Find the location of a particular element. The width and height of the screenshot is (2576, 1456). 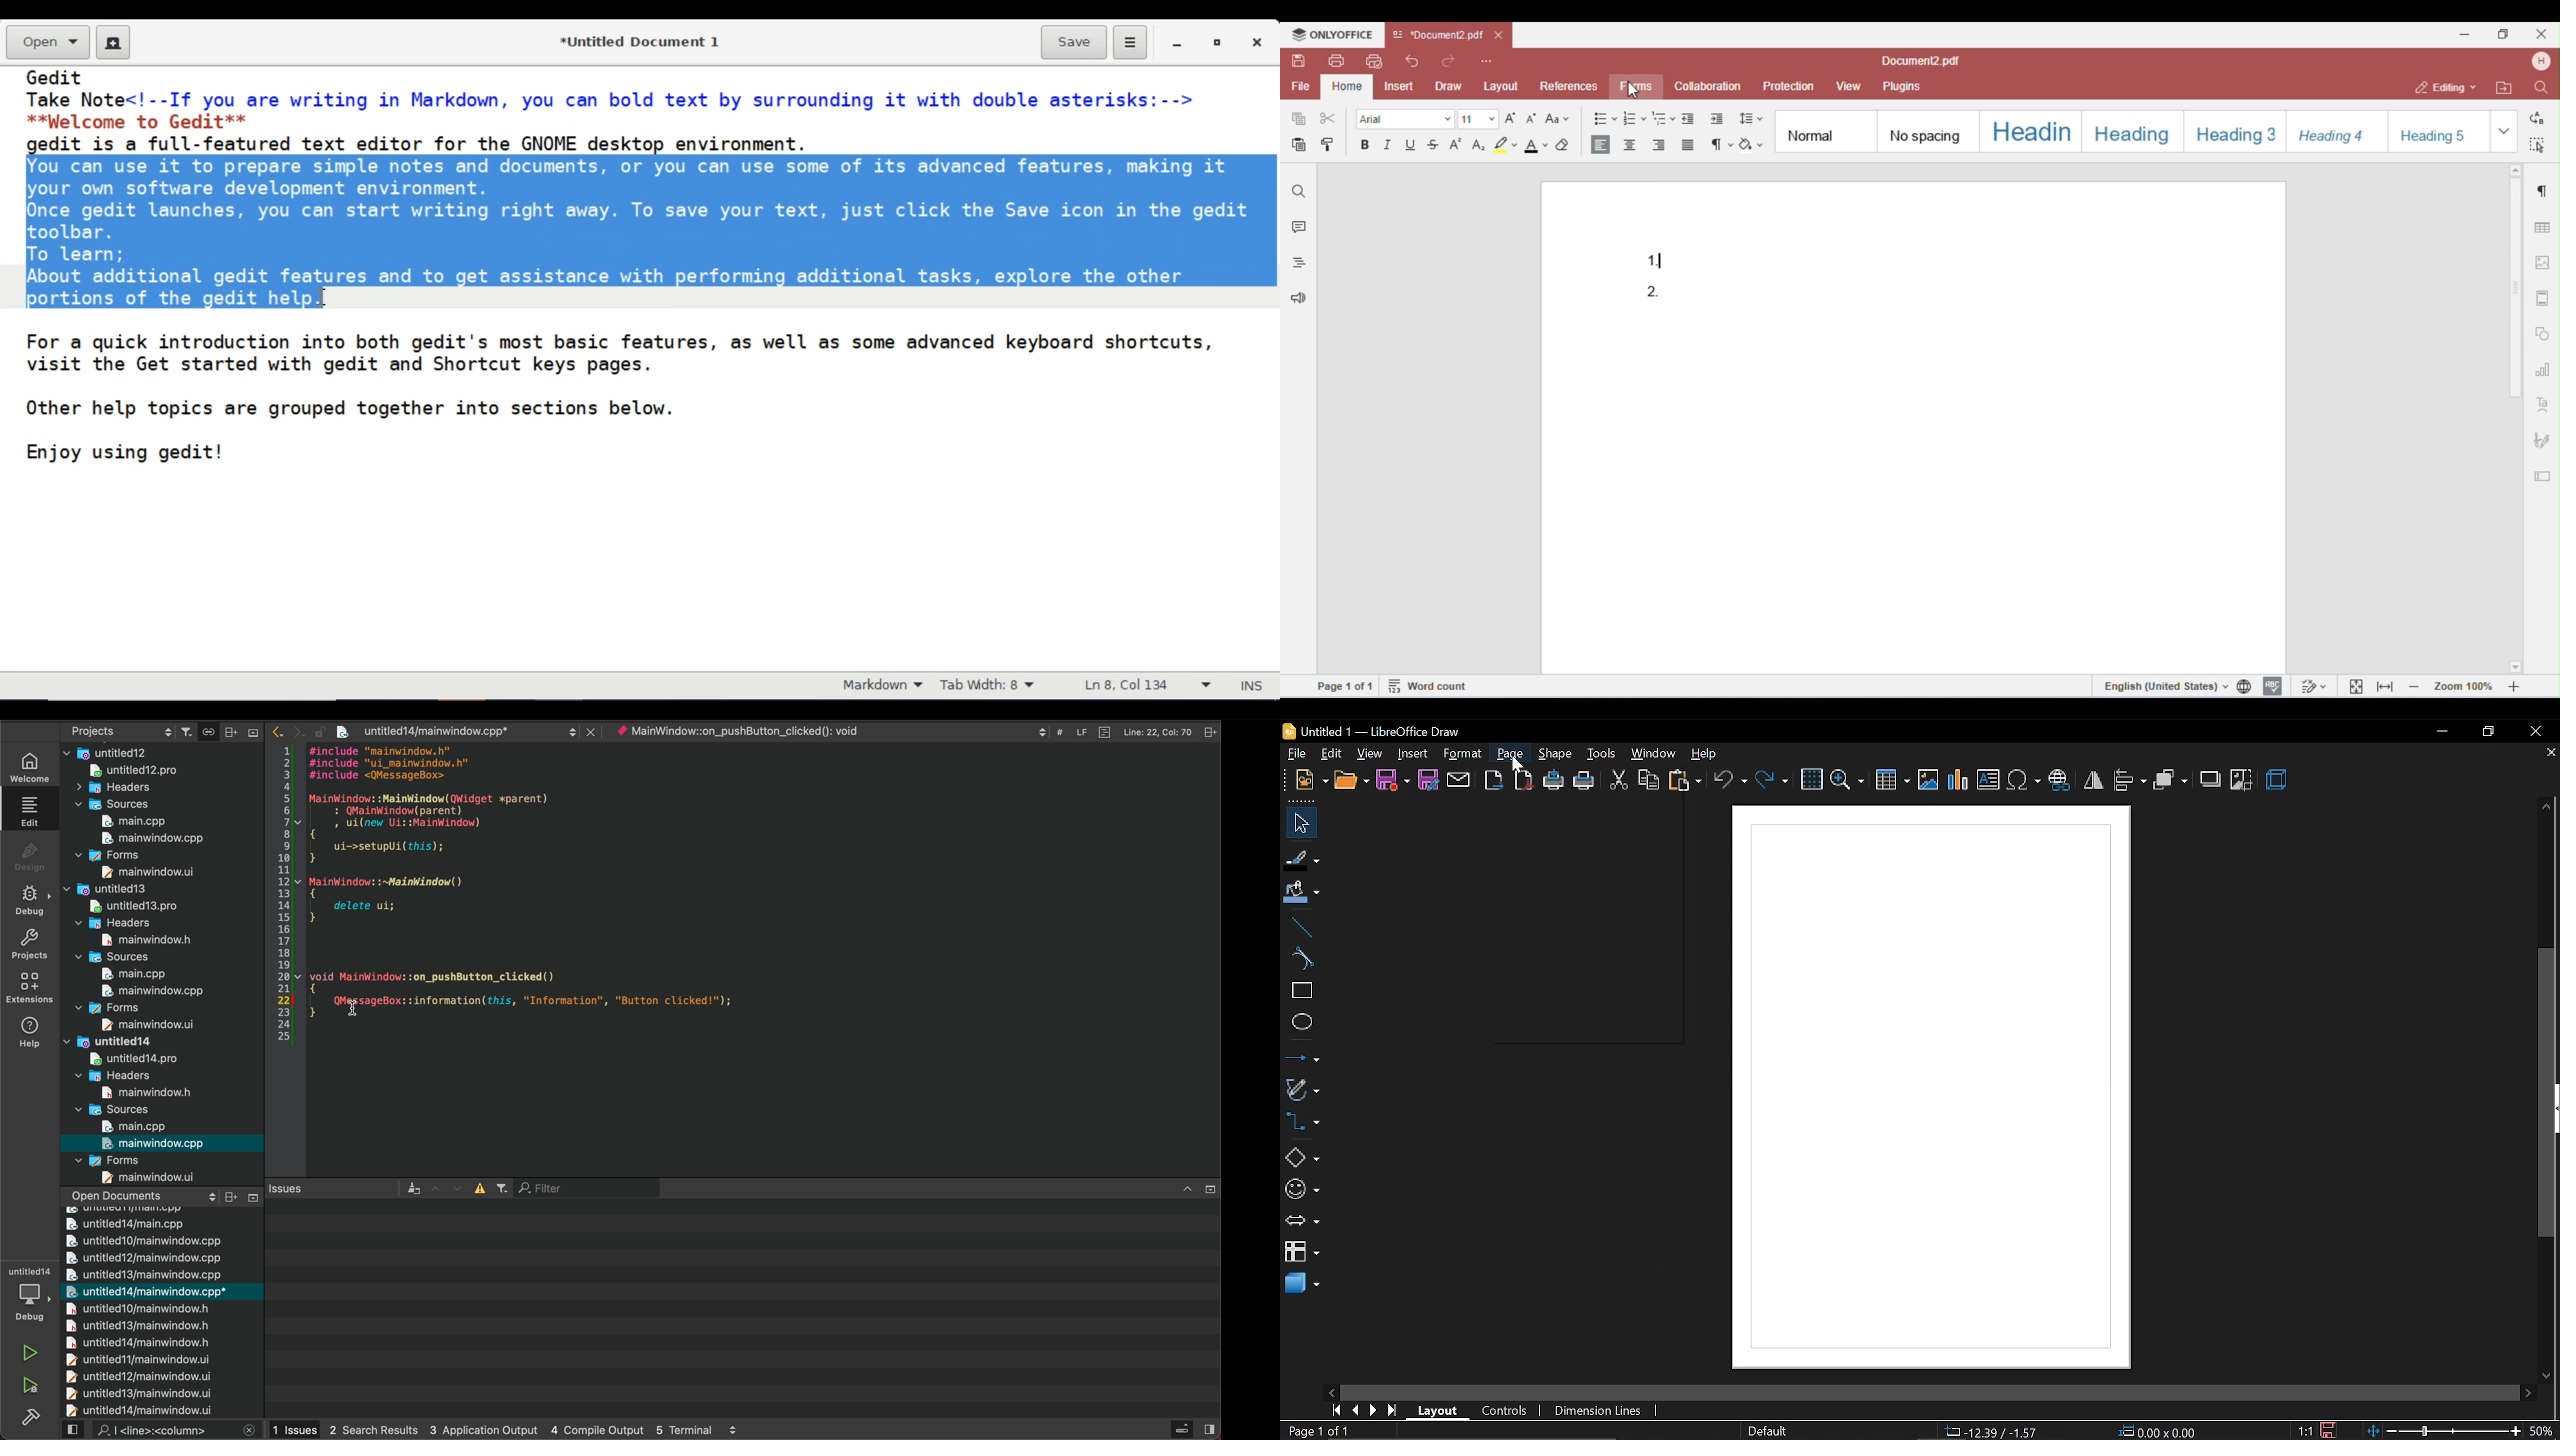

move down is located at coordinates (2546, 1375).